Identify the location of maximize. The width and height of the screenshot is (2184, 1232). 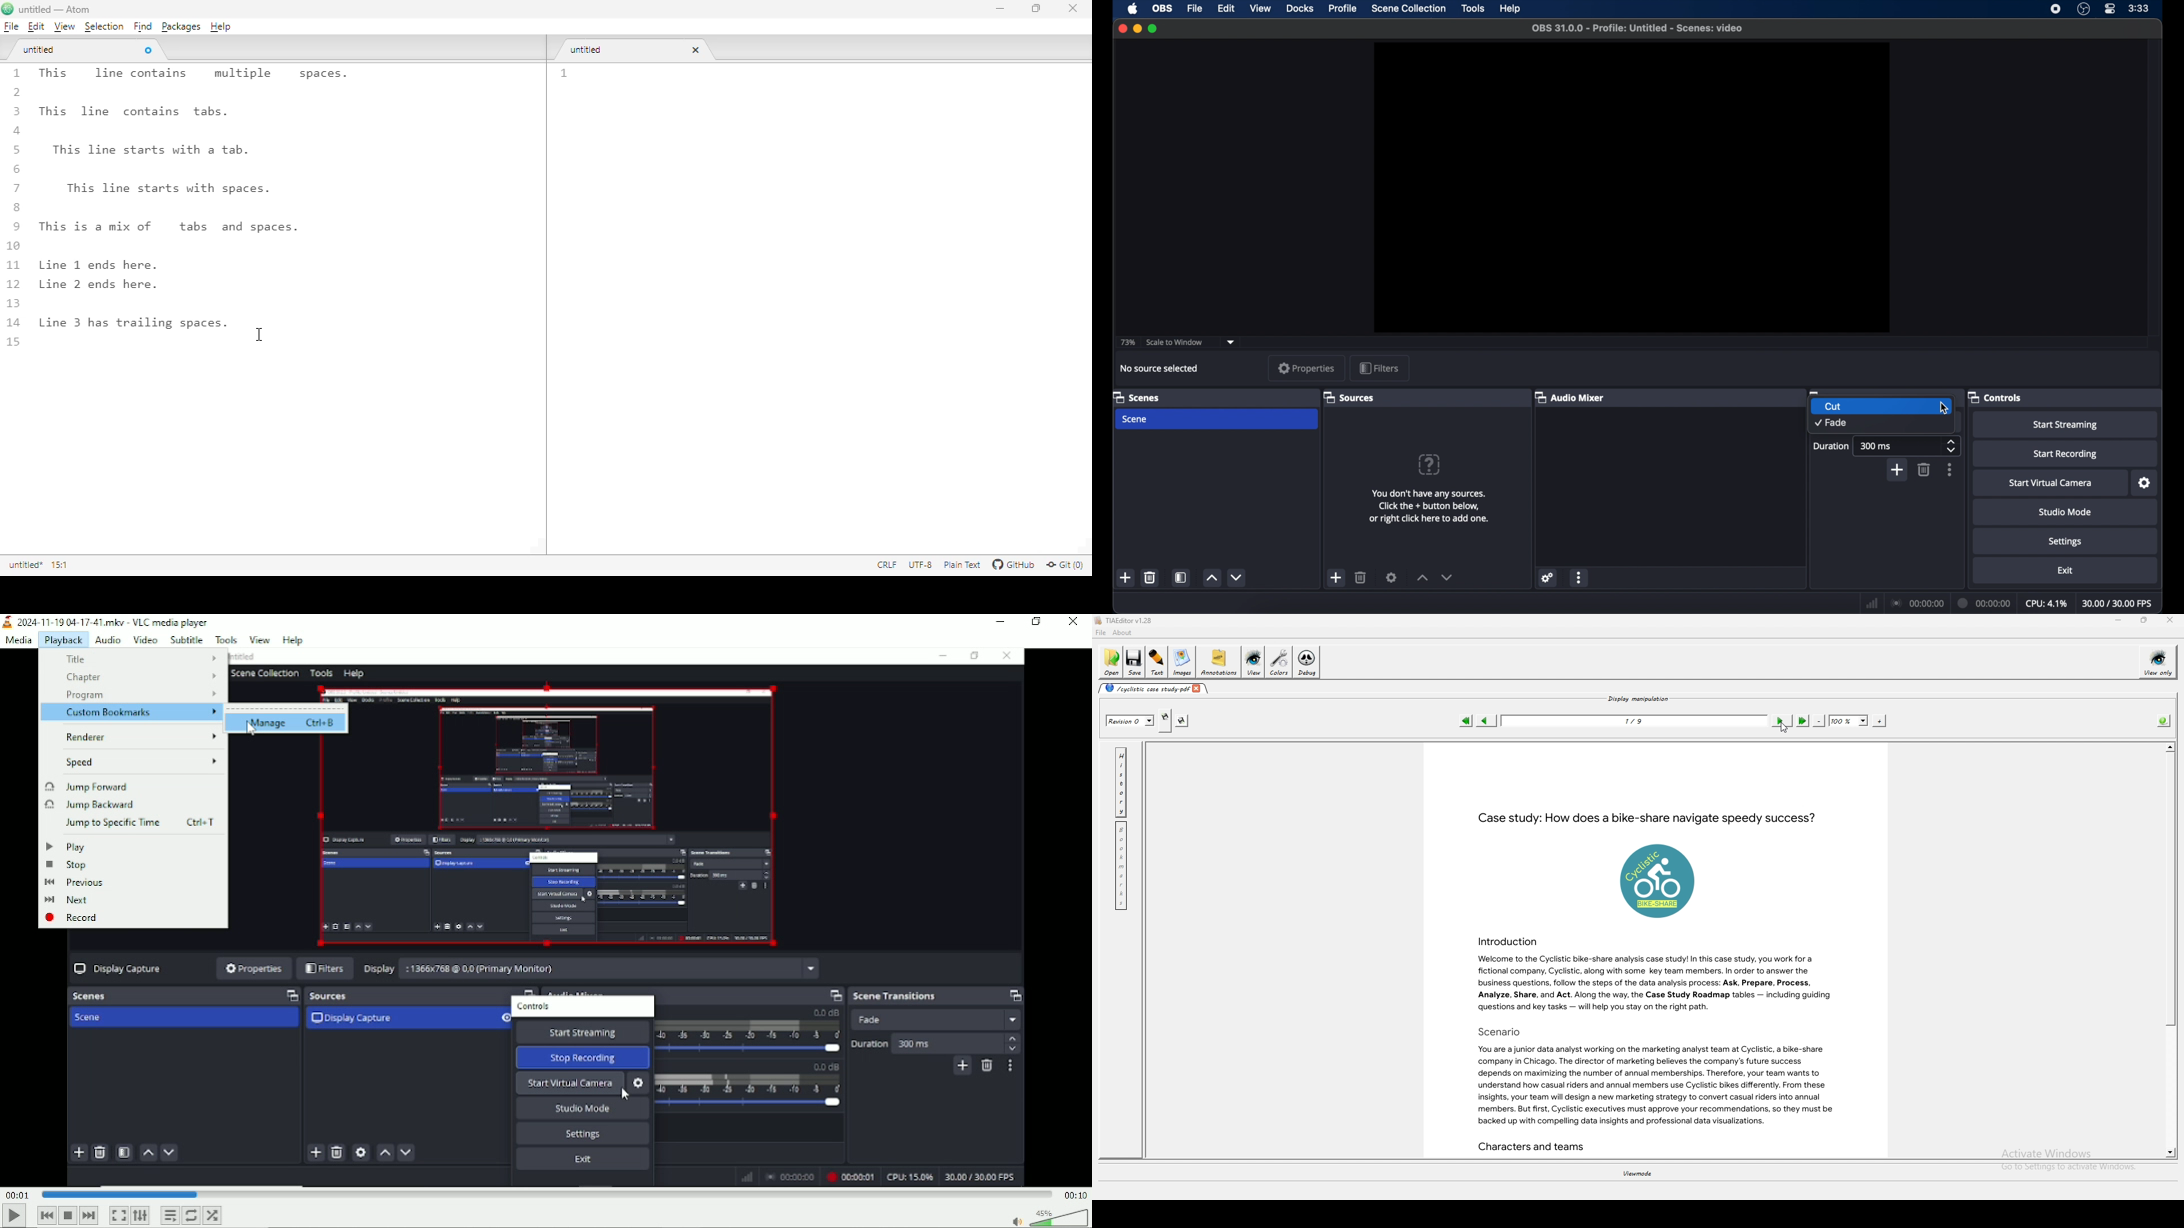
(1038, 7).